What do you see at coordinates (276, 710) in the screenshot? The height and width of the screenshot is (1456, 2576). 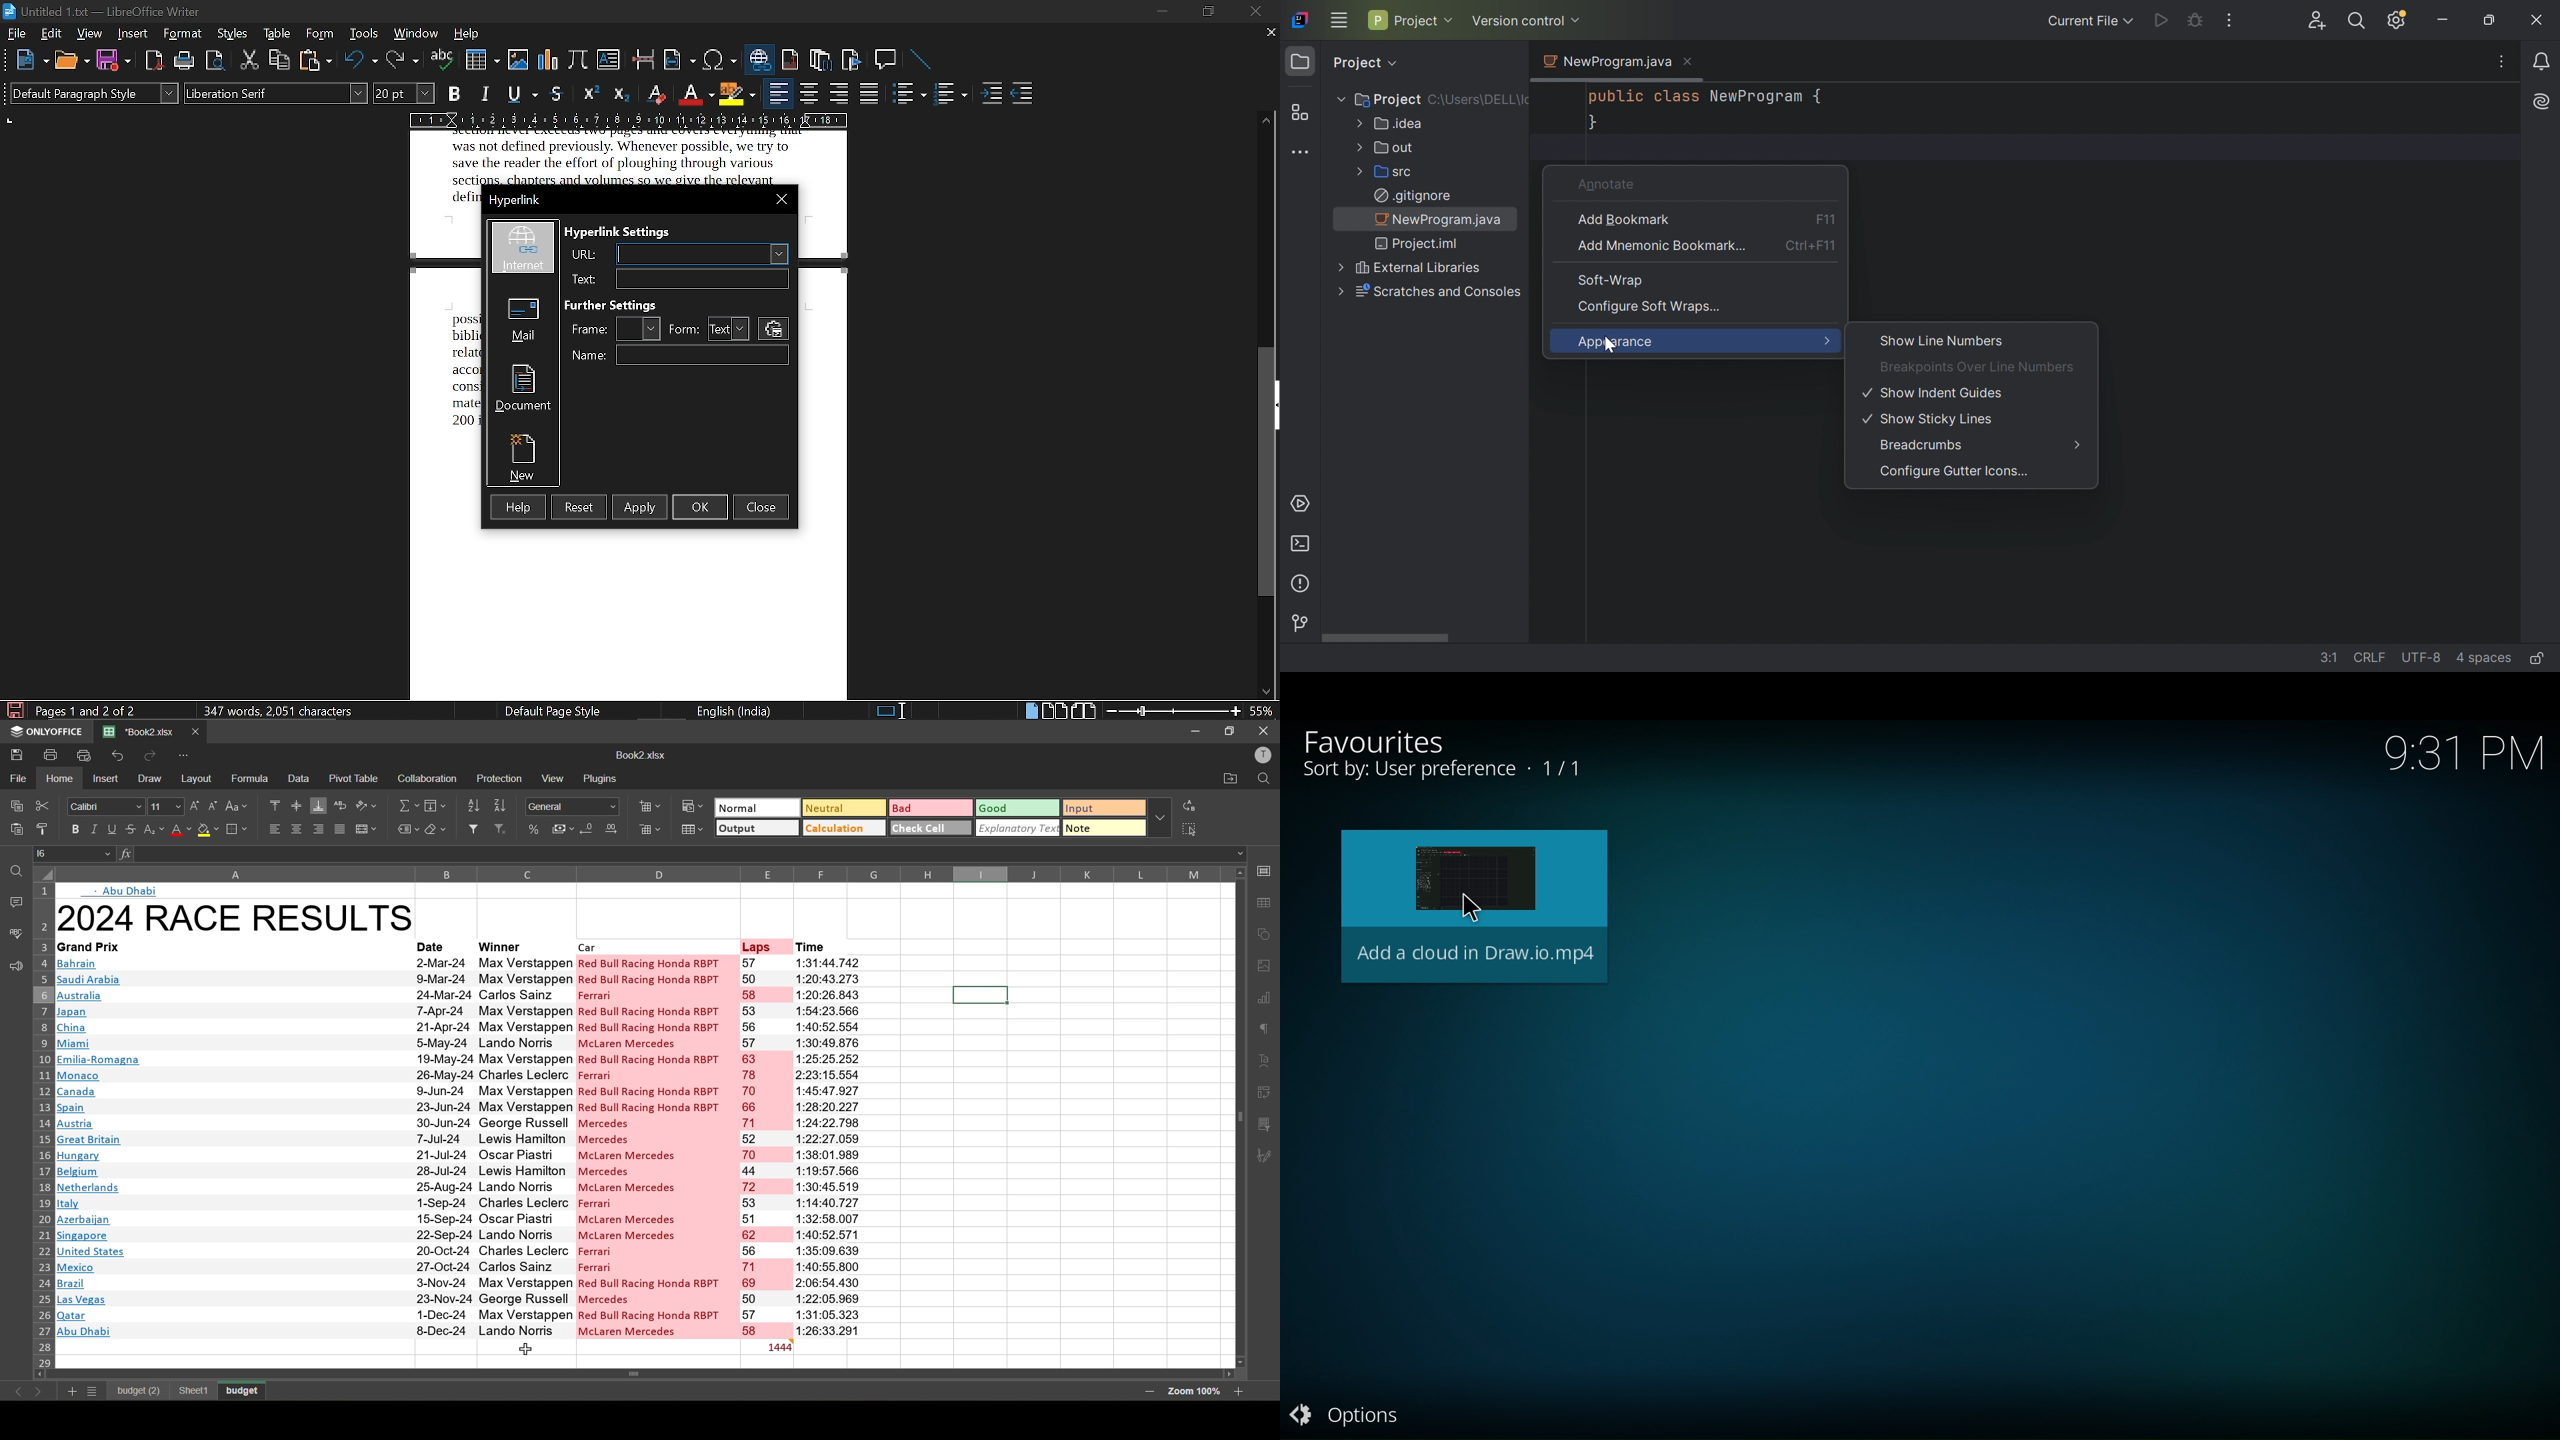 I see `words and characters` at bounding box center [276, 710].